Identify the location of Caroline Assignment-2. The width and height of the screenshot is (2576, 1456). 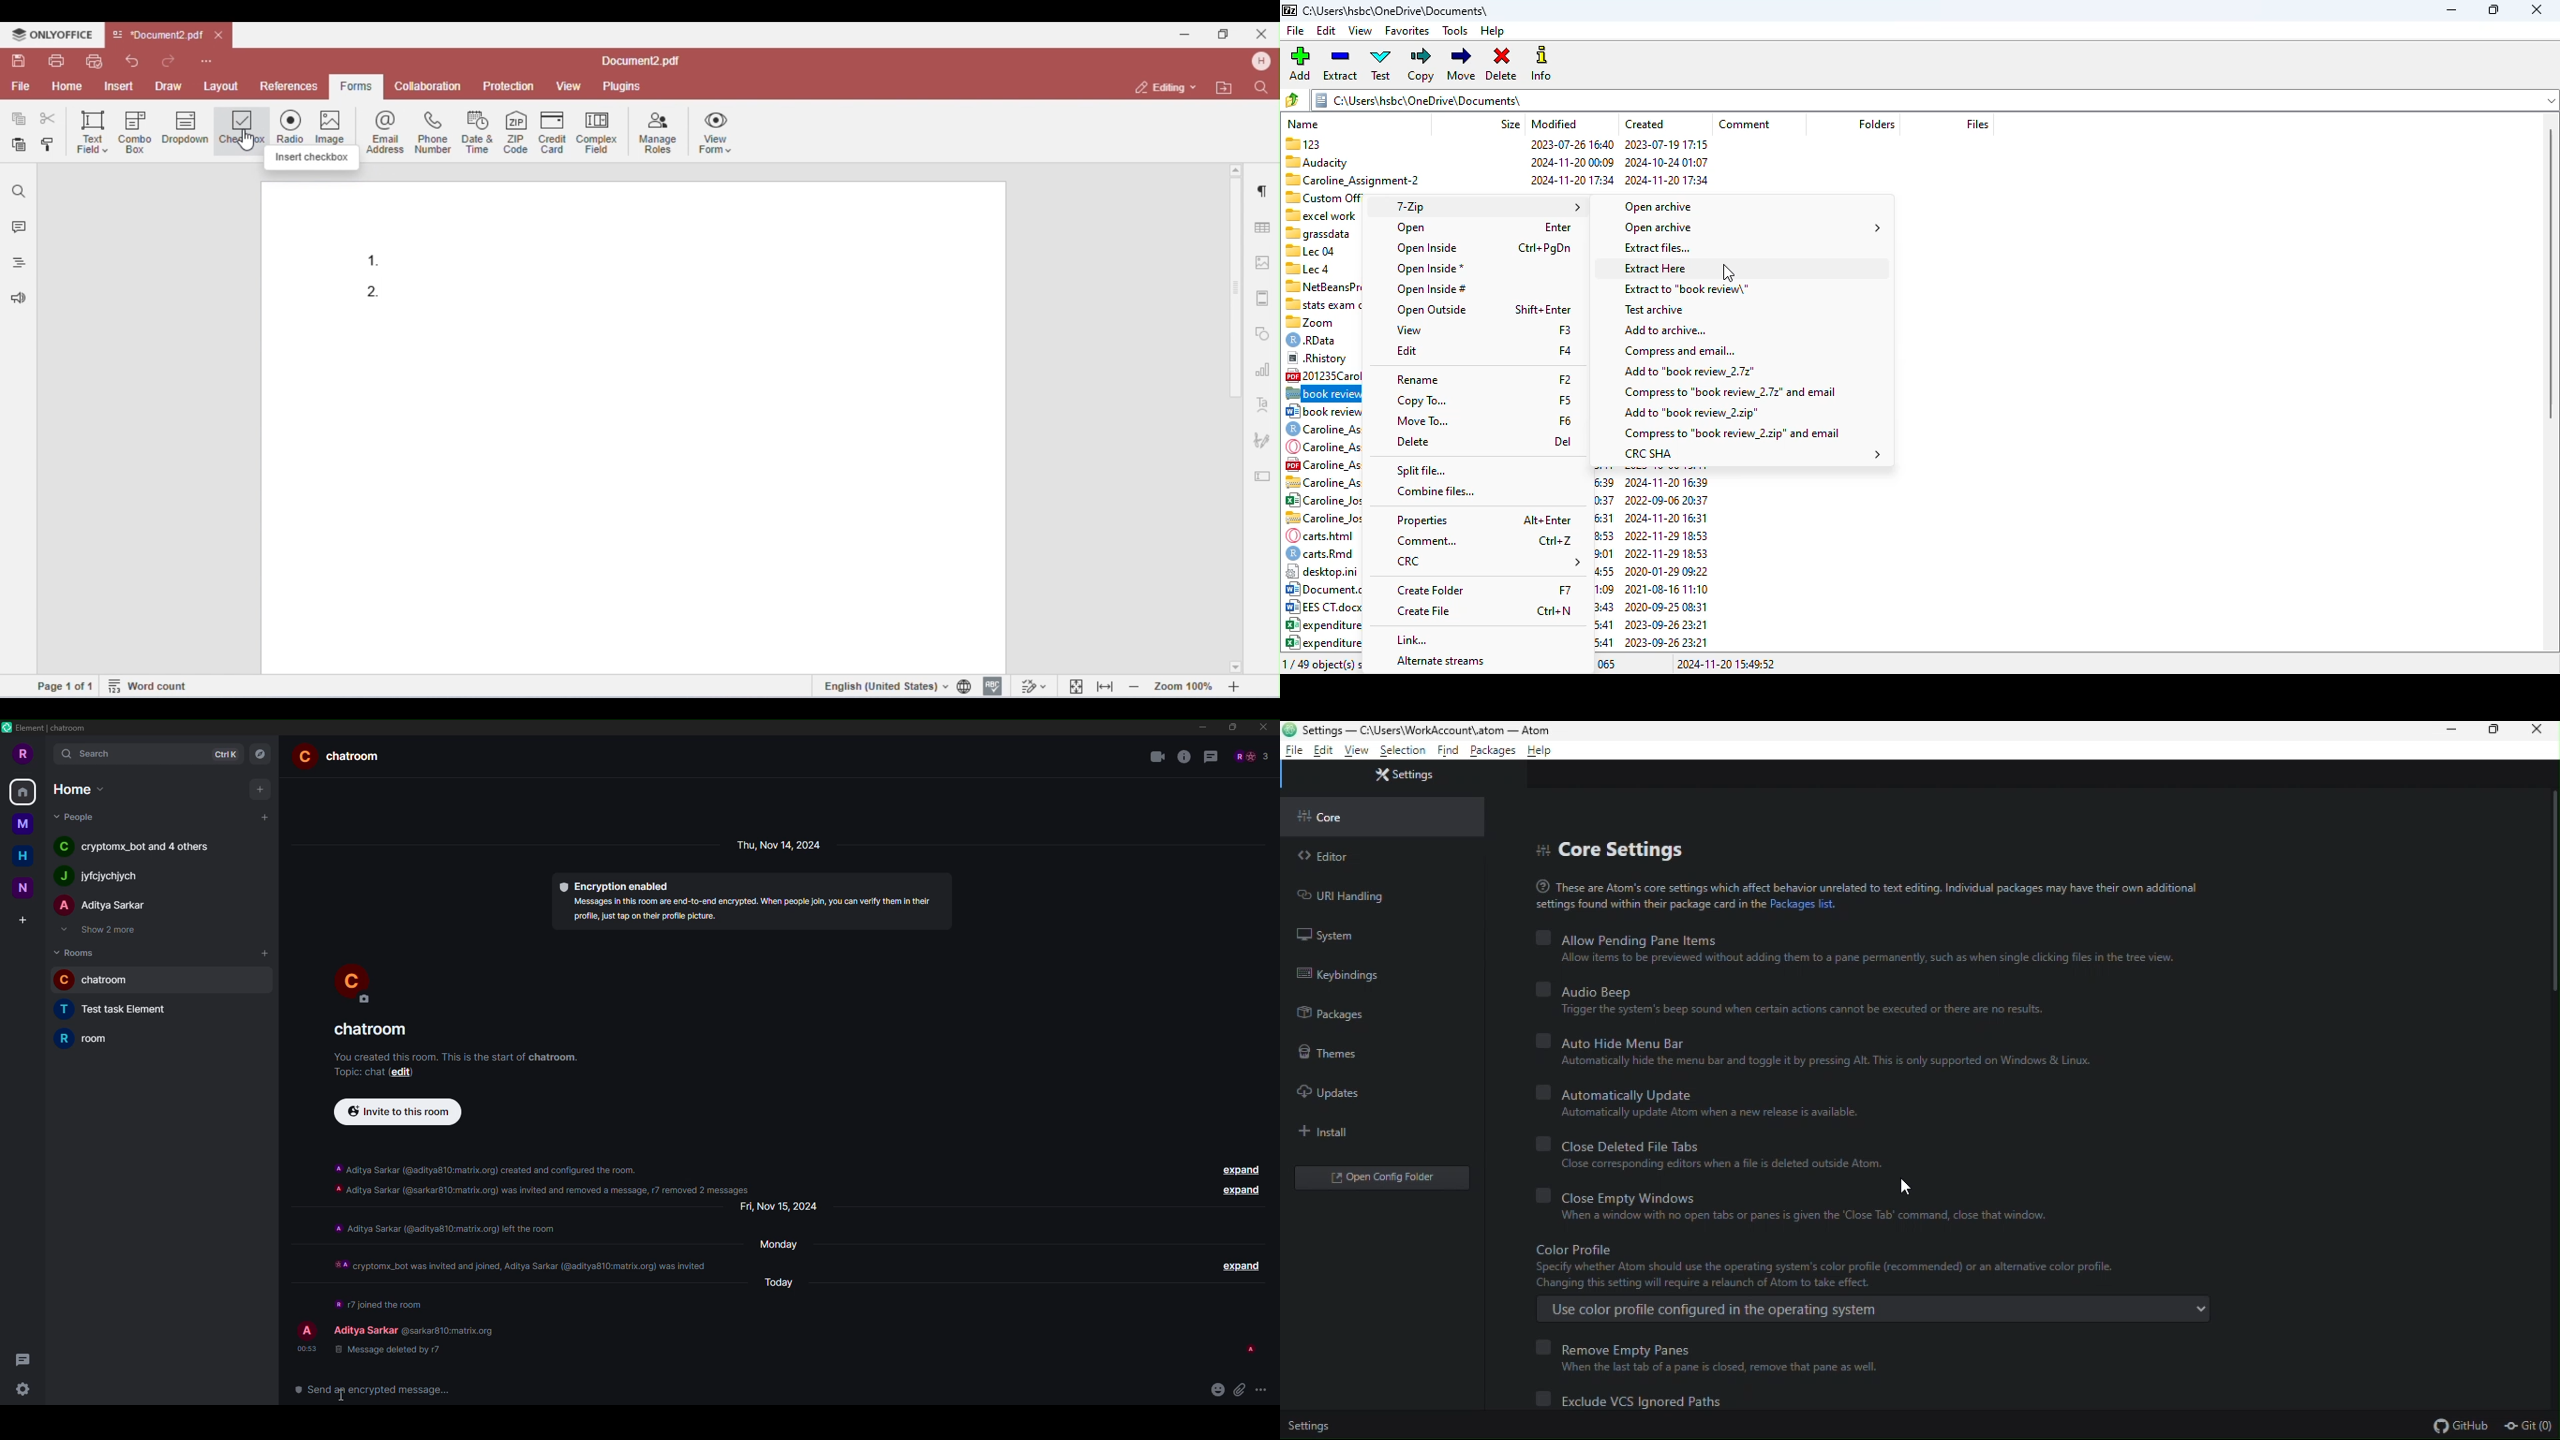
(1352, 180).